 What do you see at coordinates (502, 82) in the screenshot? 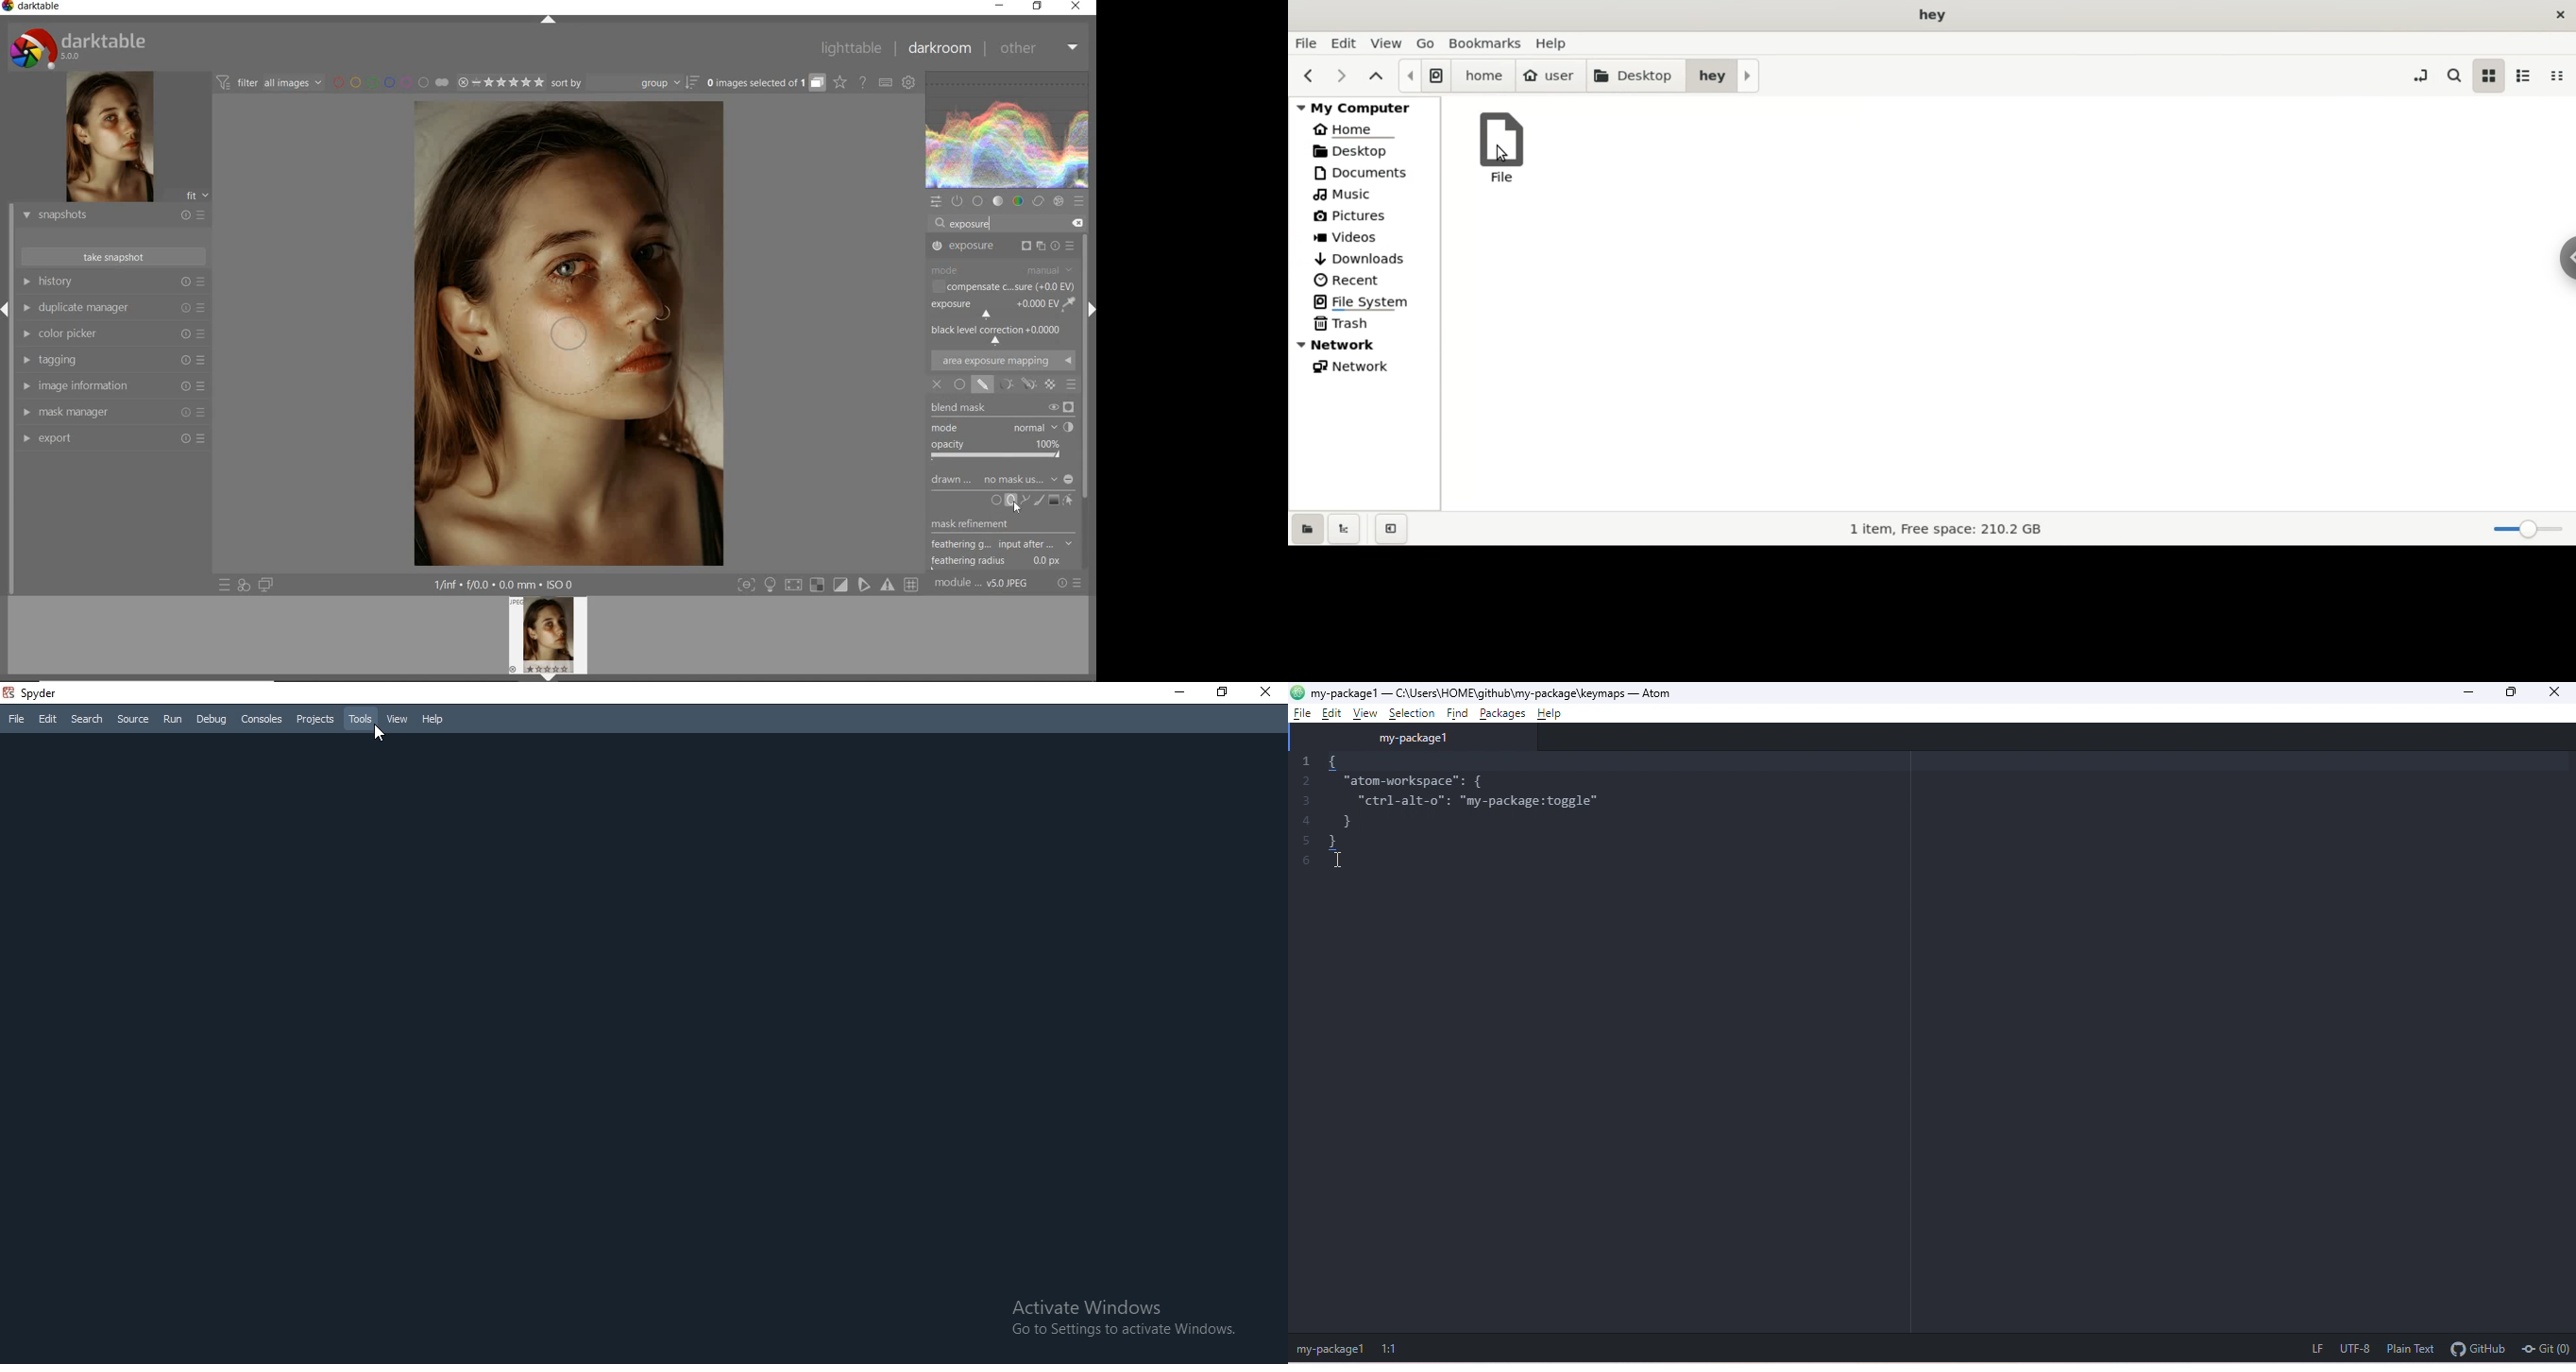
I see `range rating of selected images` at bounding box center [502, 82].